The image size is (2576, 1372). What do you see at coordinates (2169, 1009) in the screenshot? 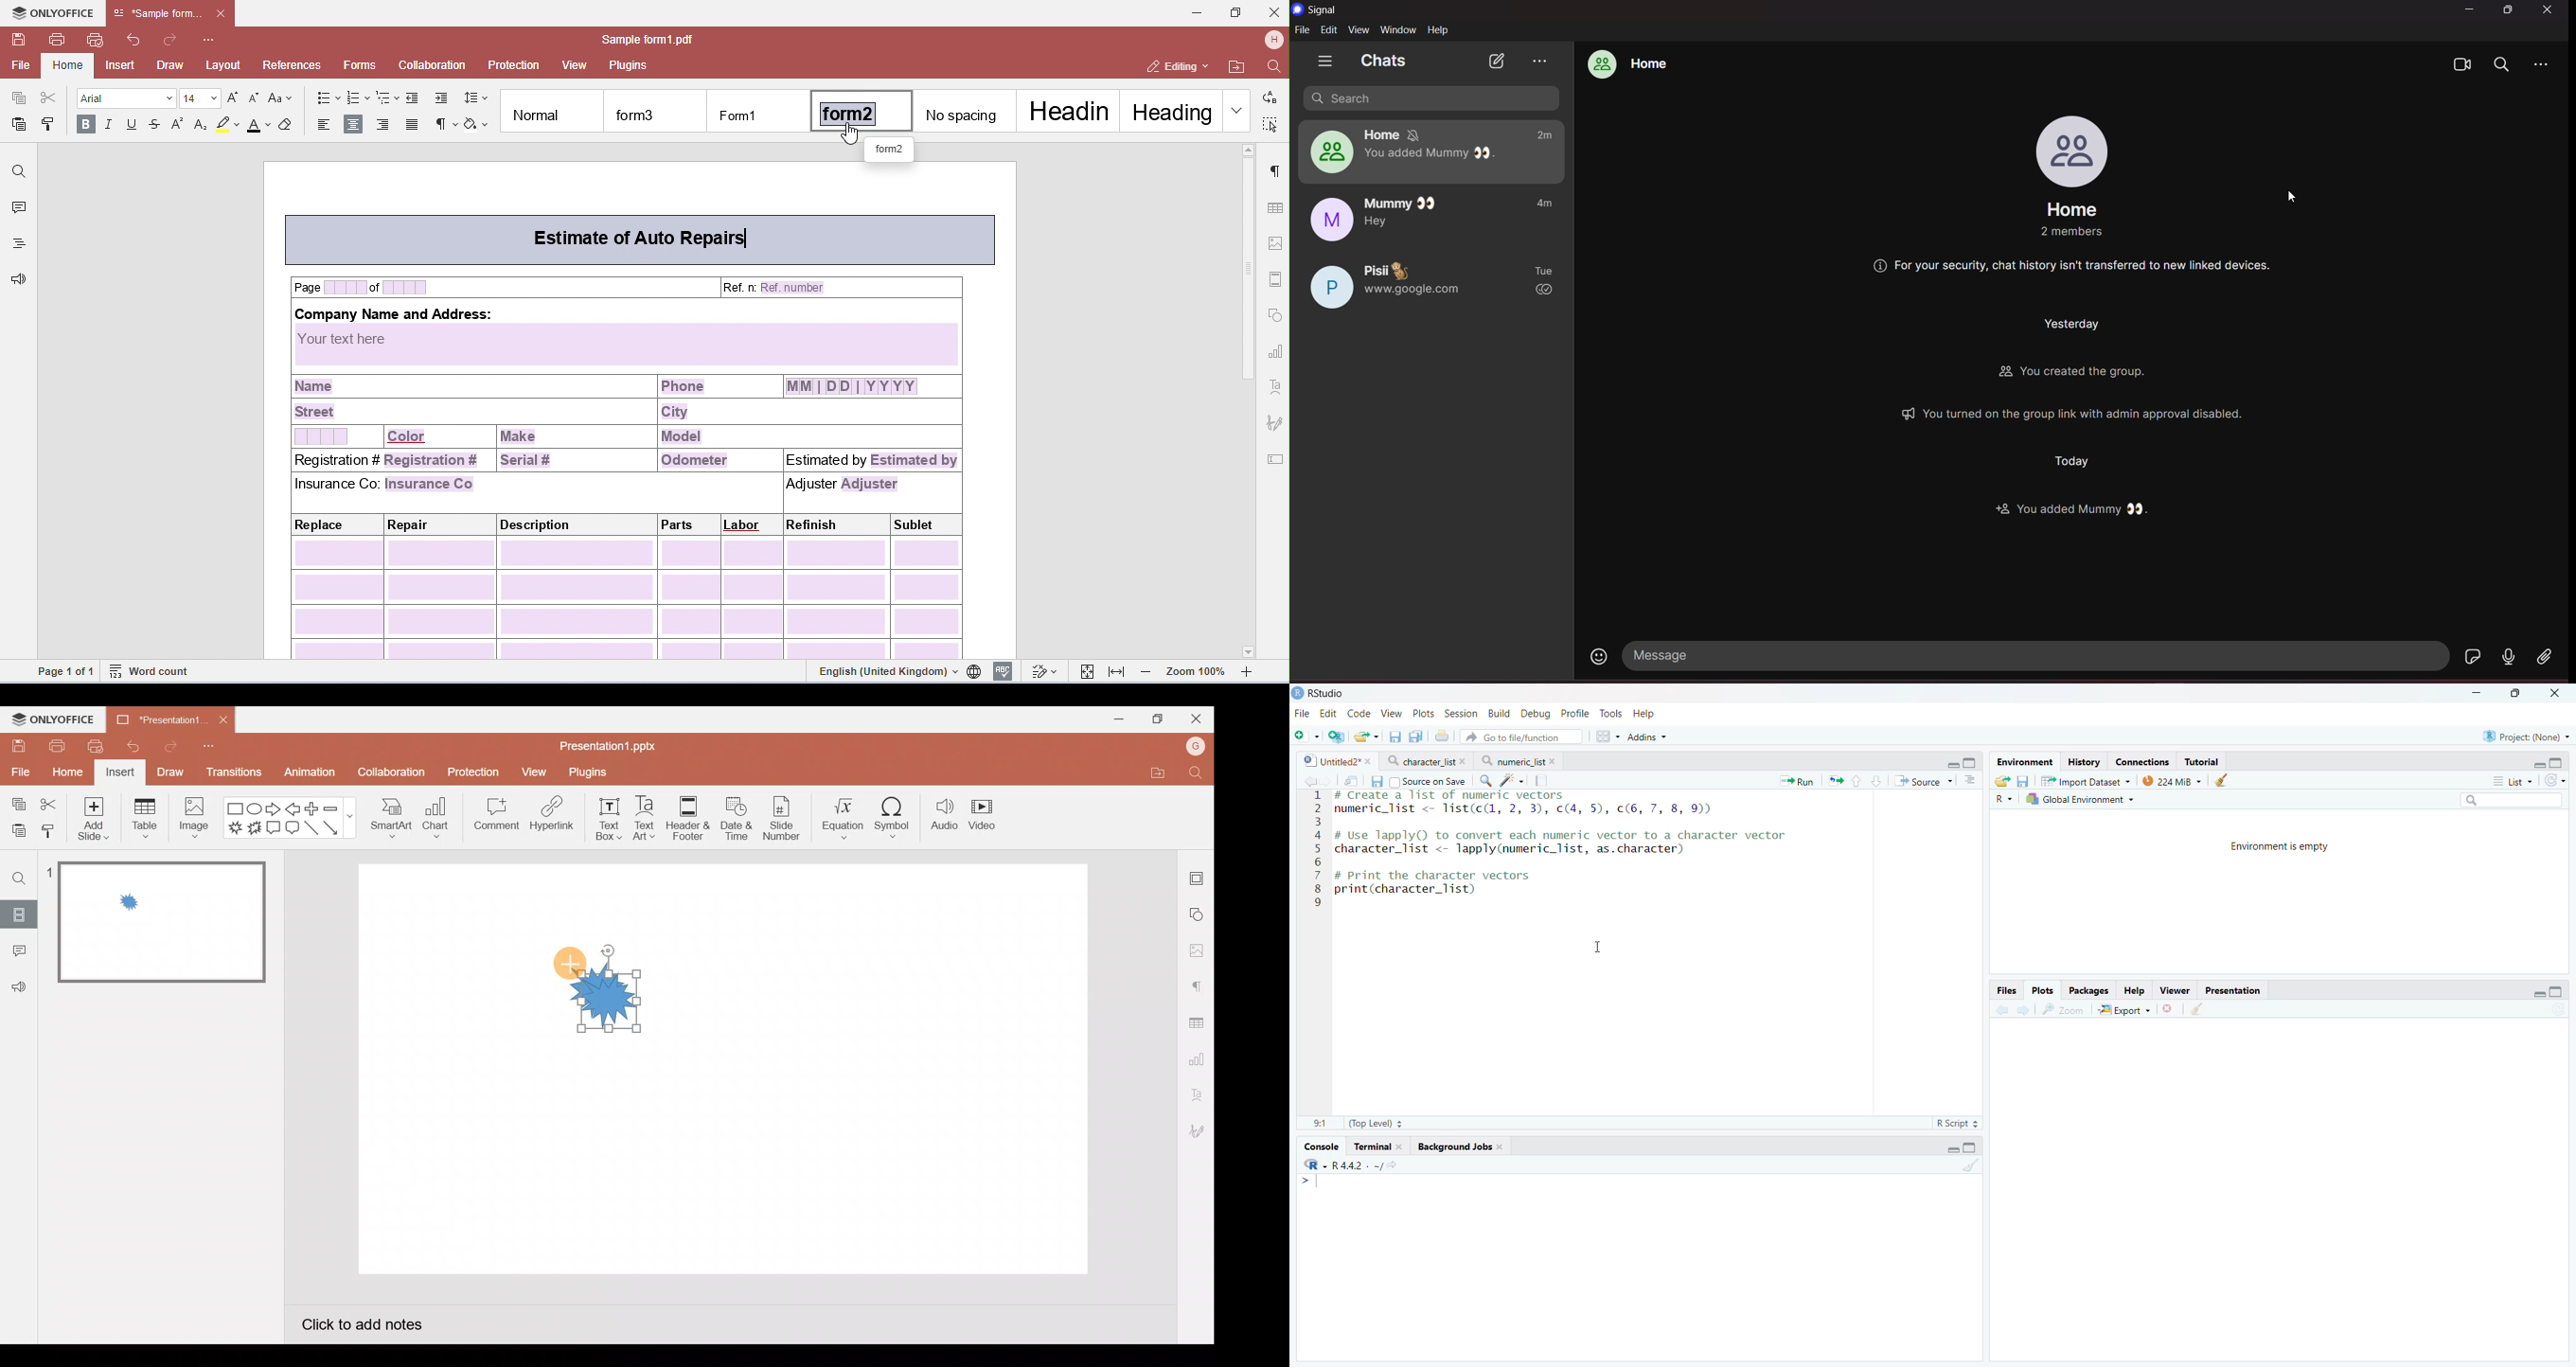
I see `Remove selected` at bounding box center [2169, 1009].